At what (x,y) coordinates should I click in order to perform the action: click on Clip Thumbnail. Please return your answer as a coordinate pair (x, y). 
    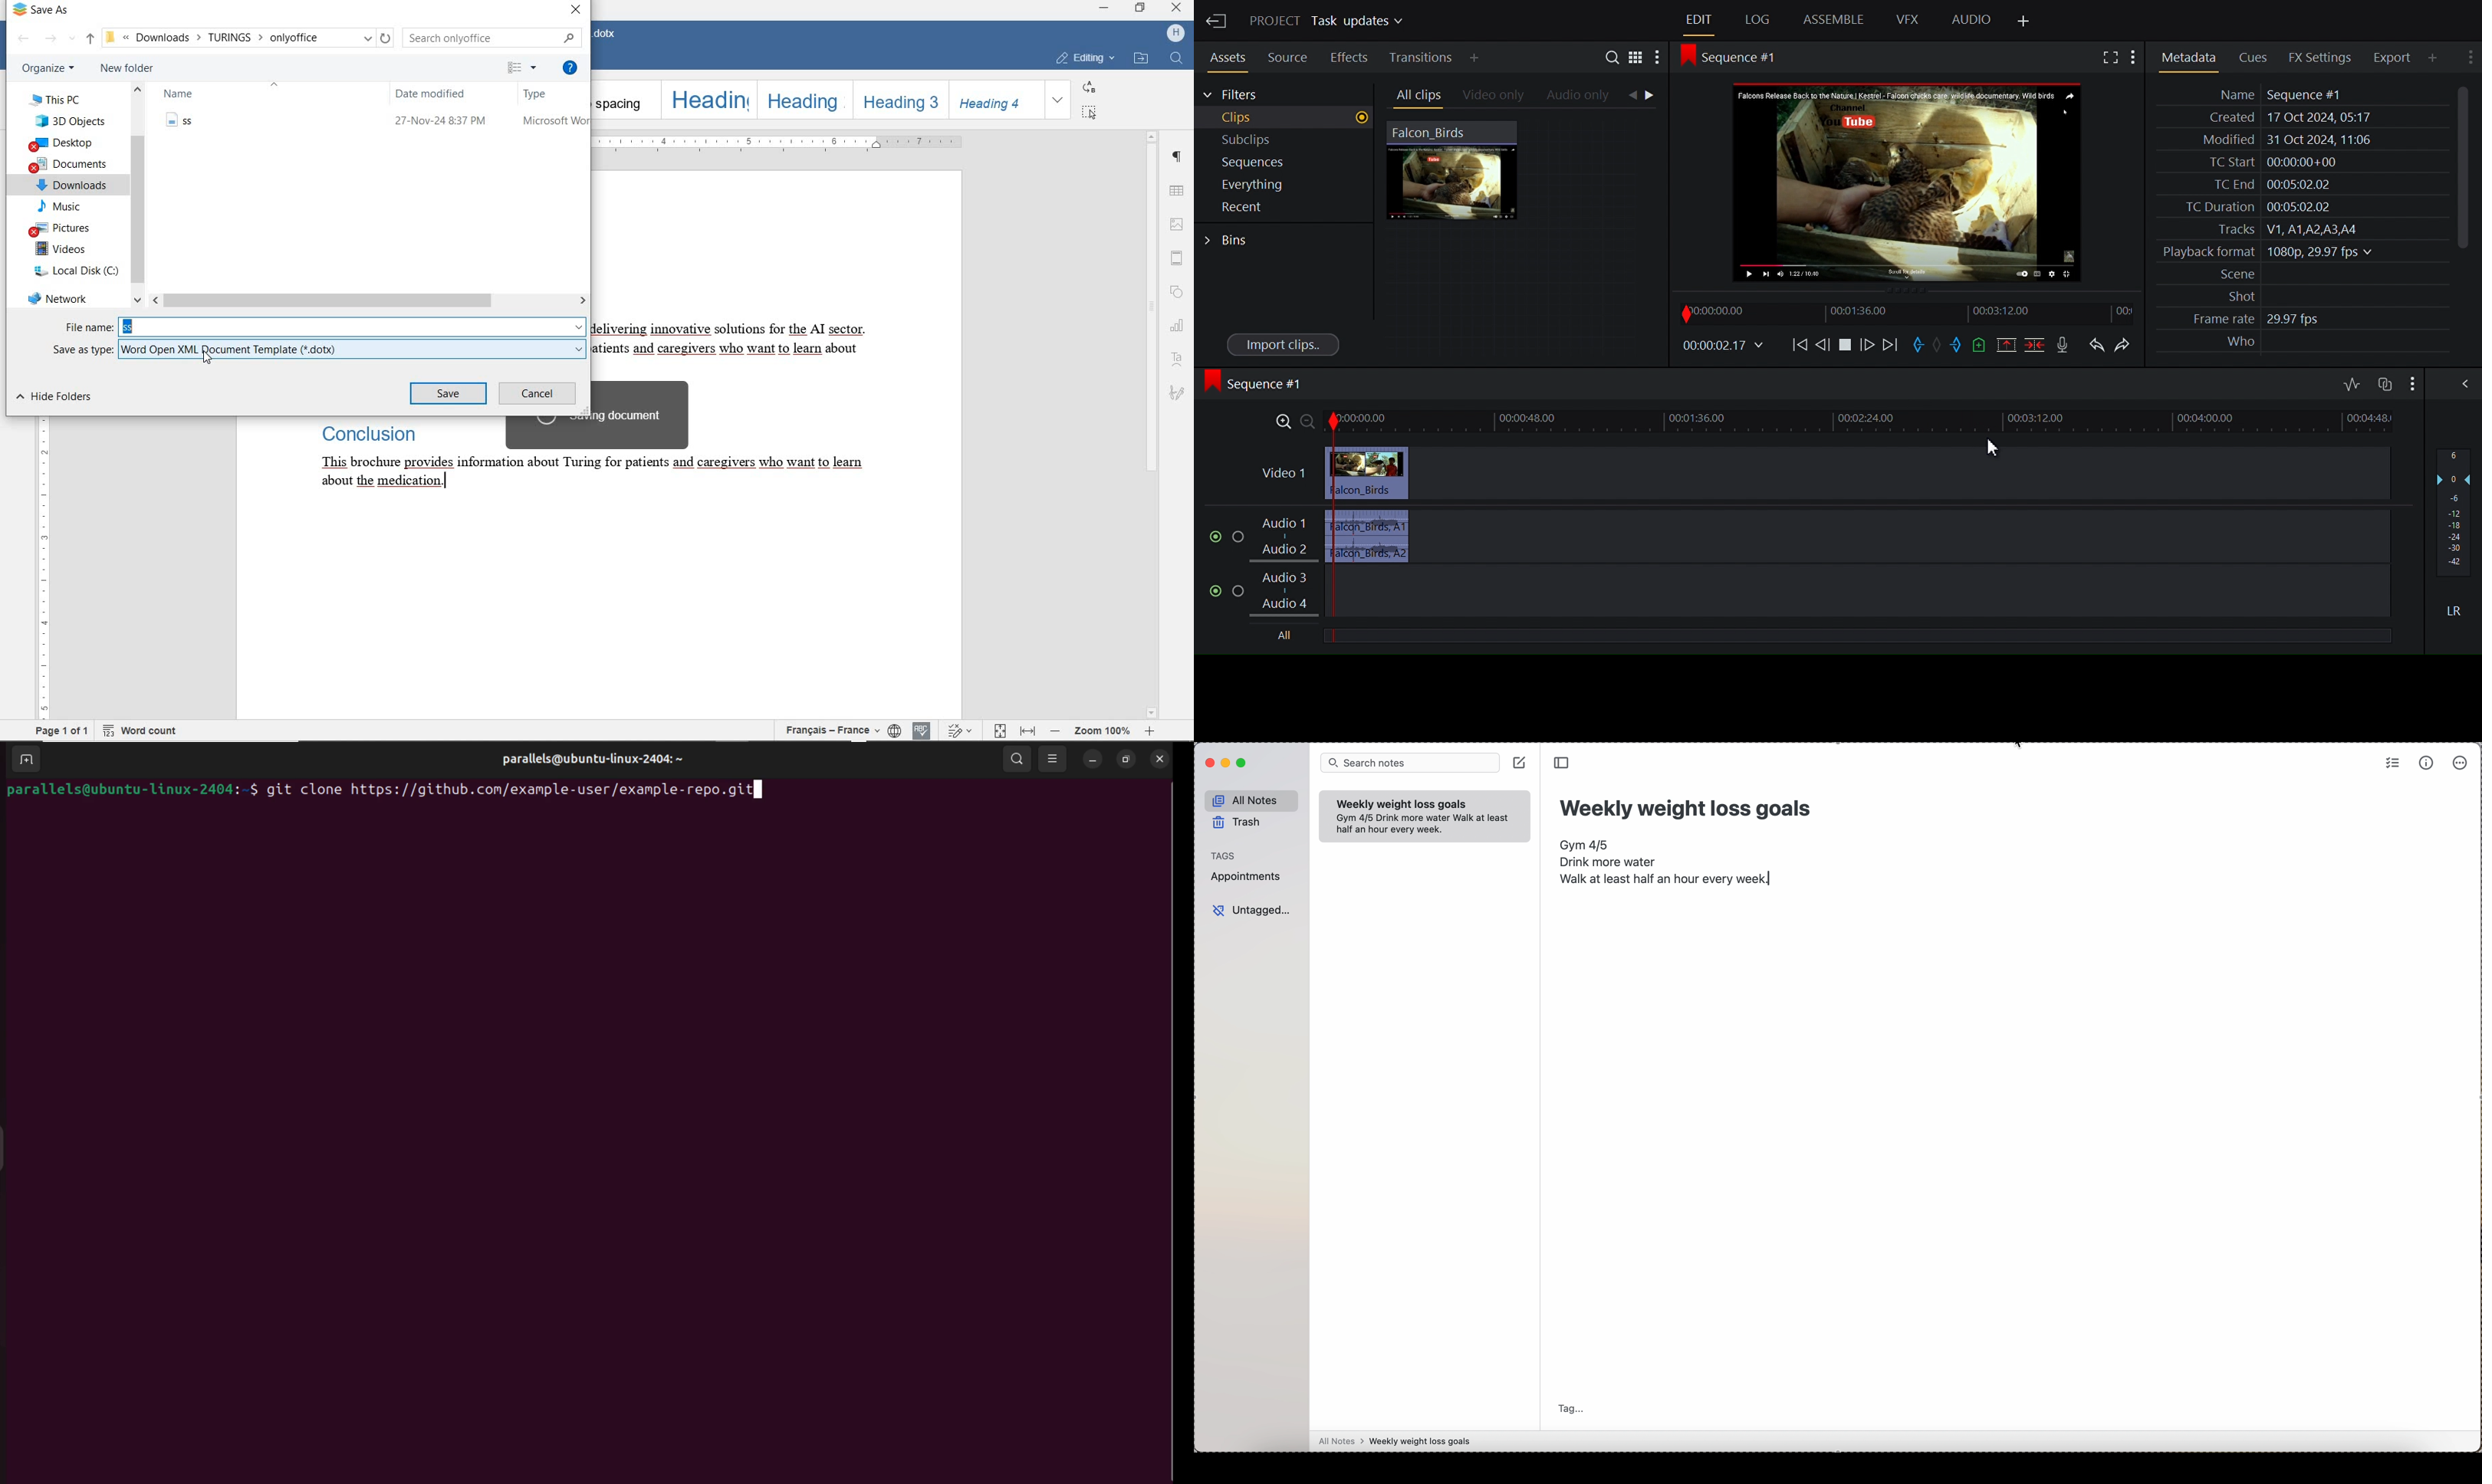
    Looking at the image, I should click on (1523, 236).